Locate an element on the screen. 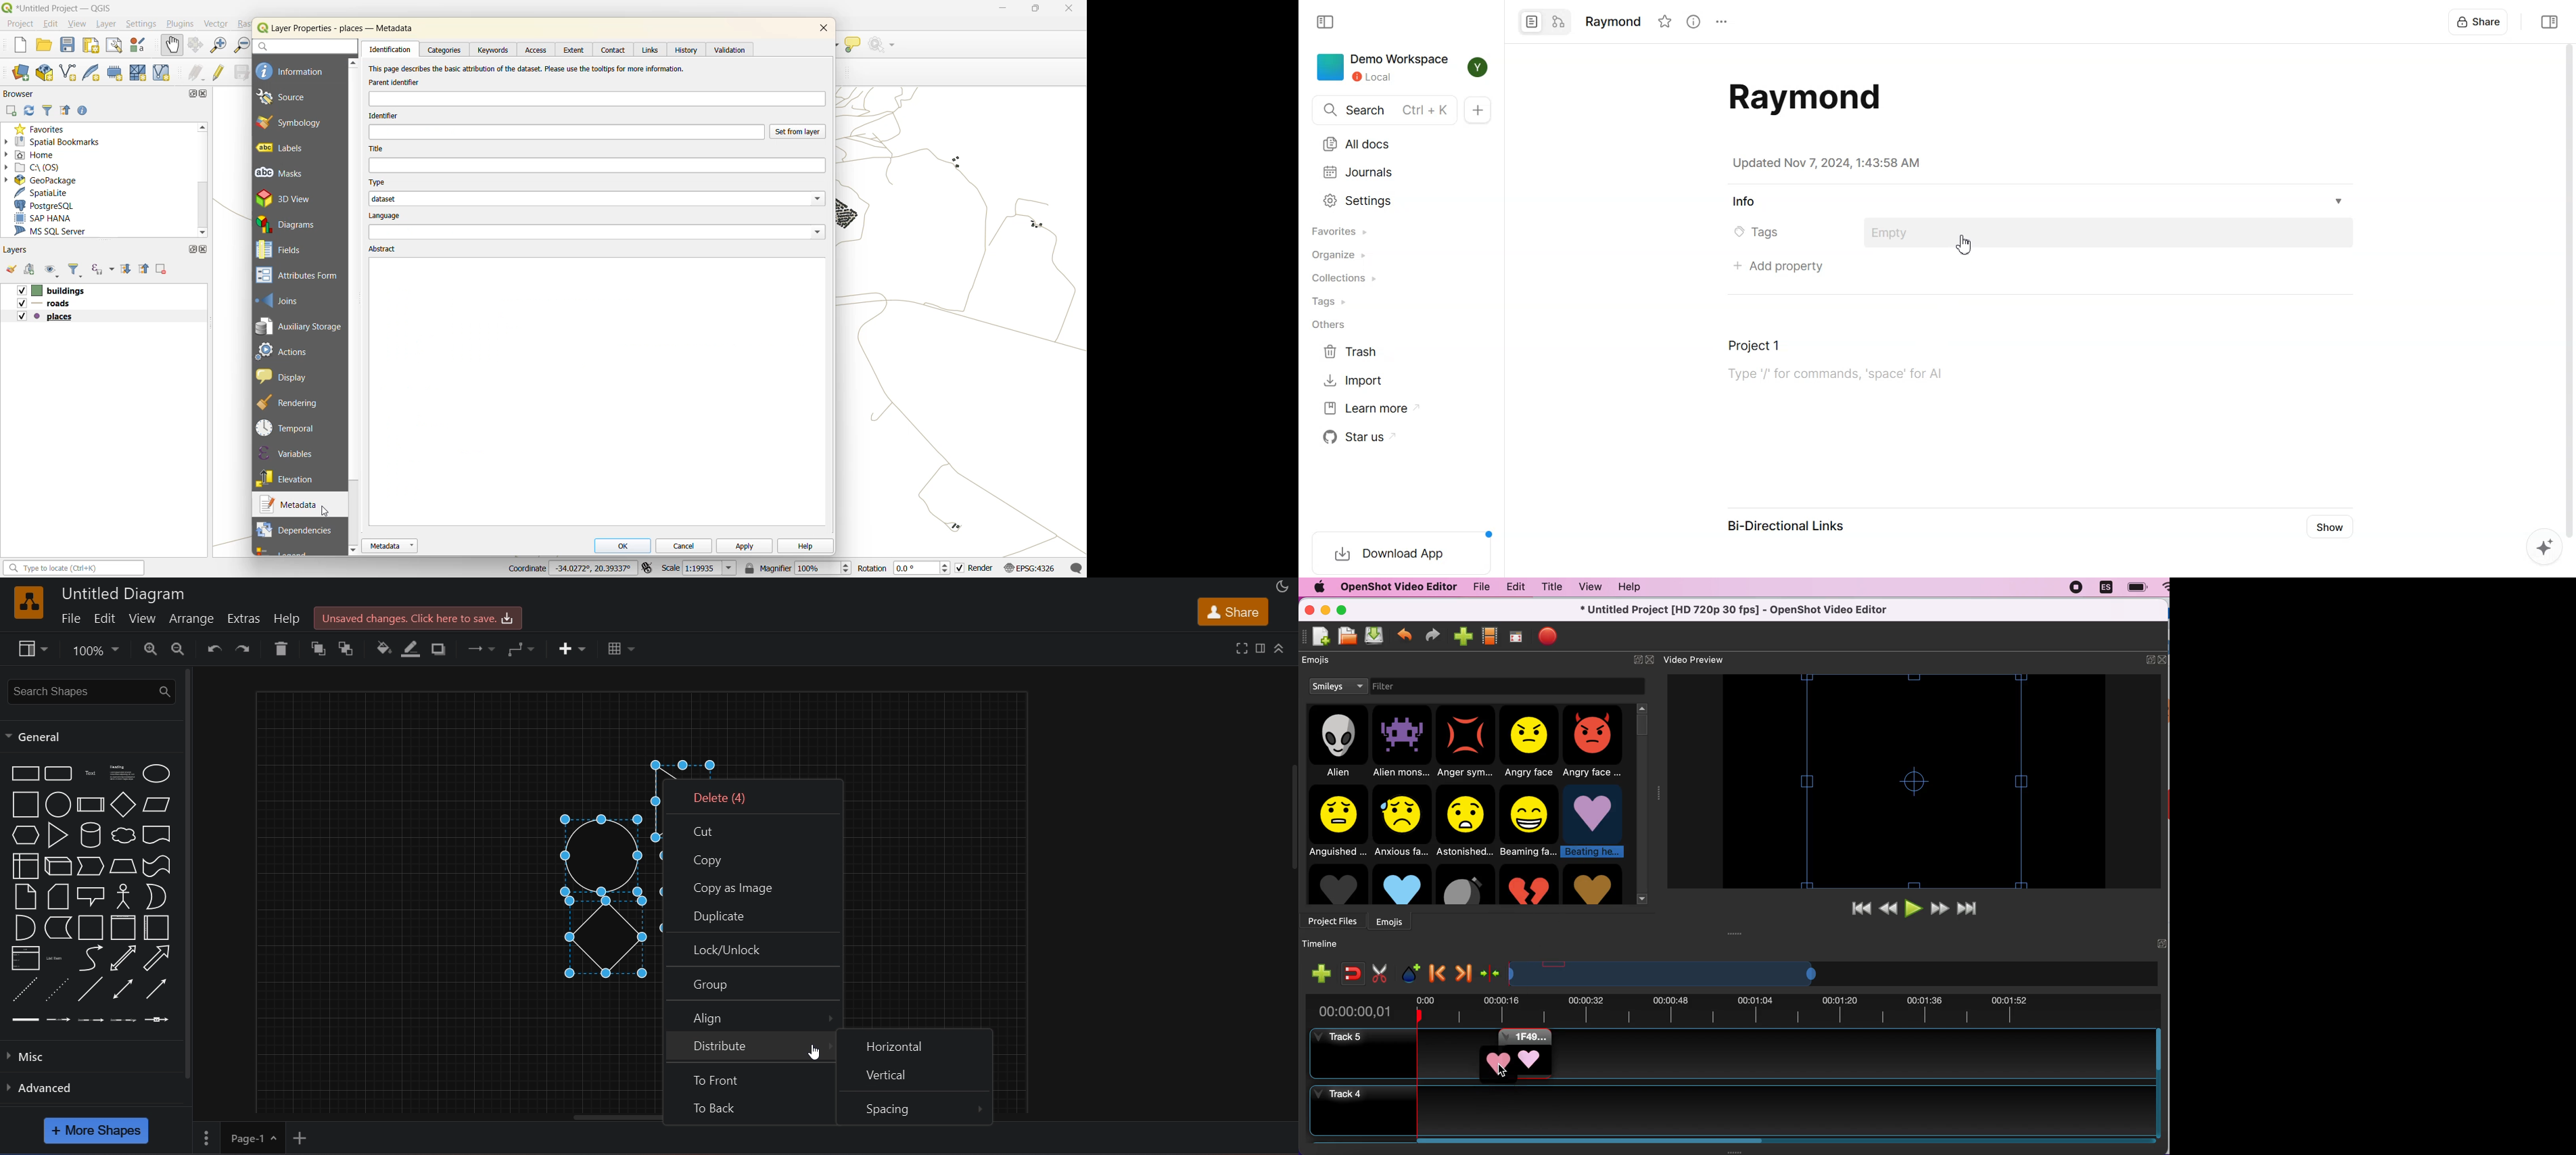  track 4 is located at coordinates (1731, 1111).